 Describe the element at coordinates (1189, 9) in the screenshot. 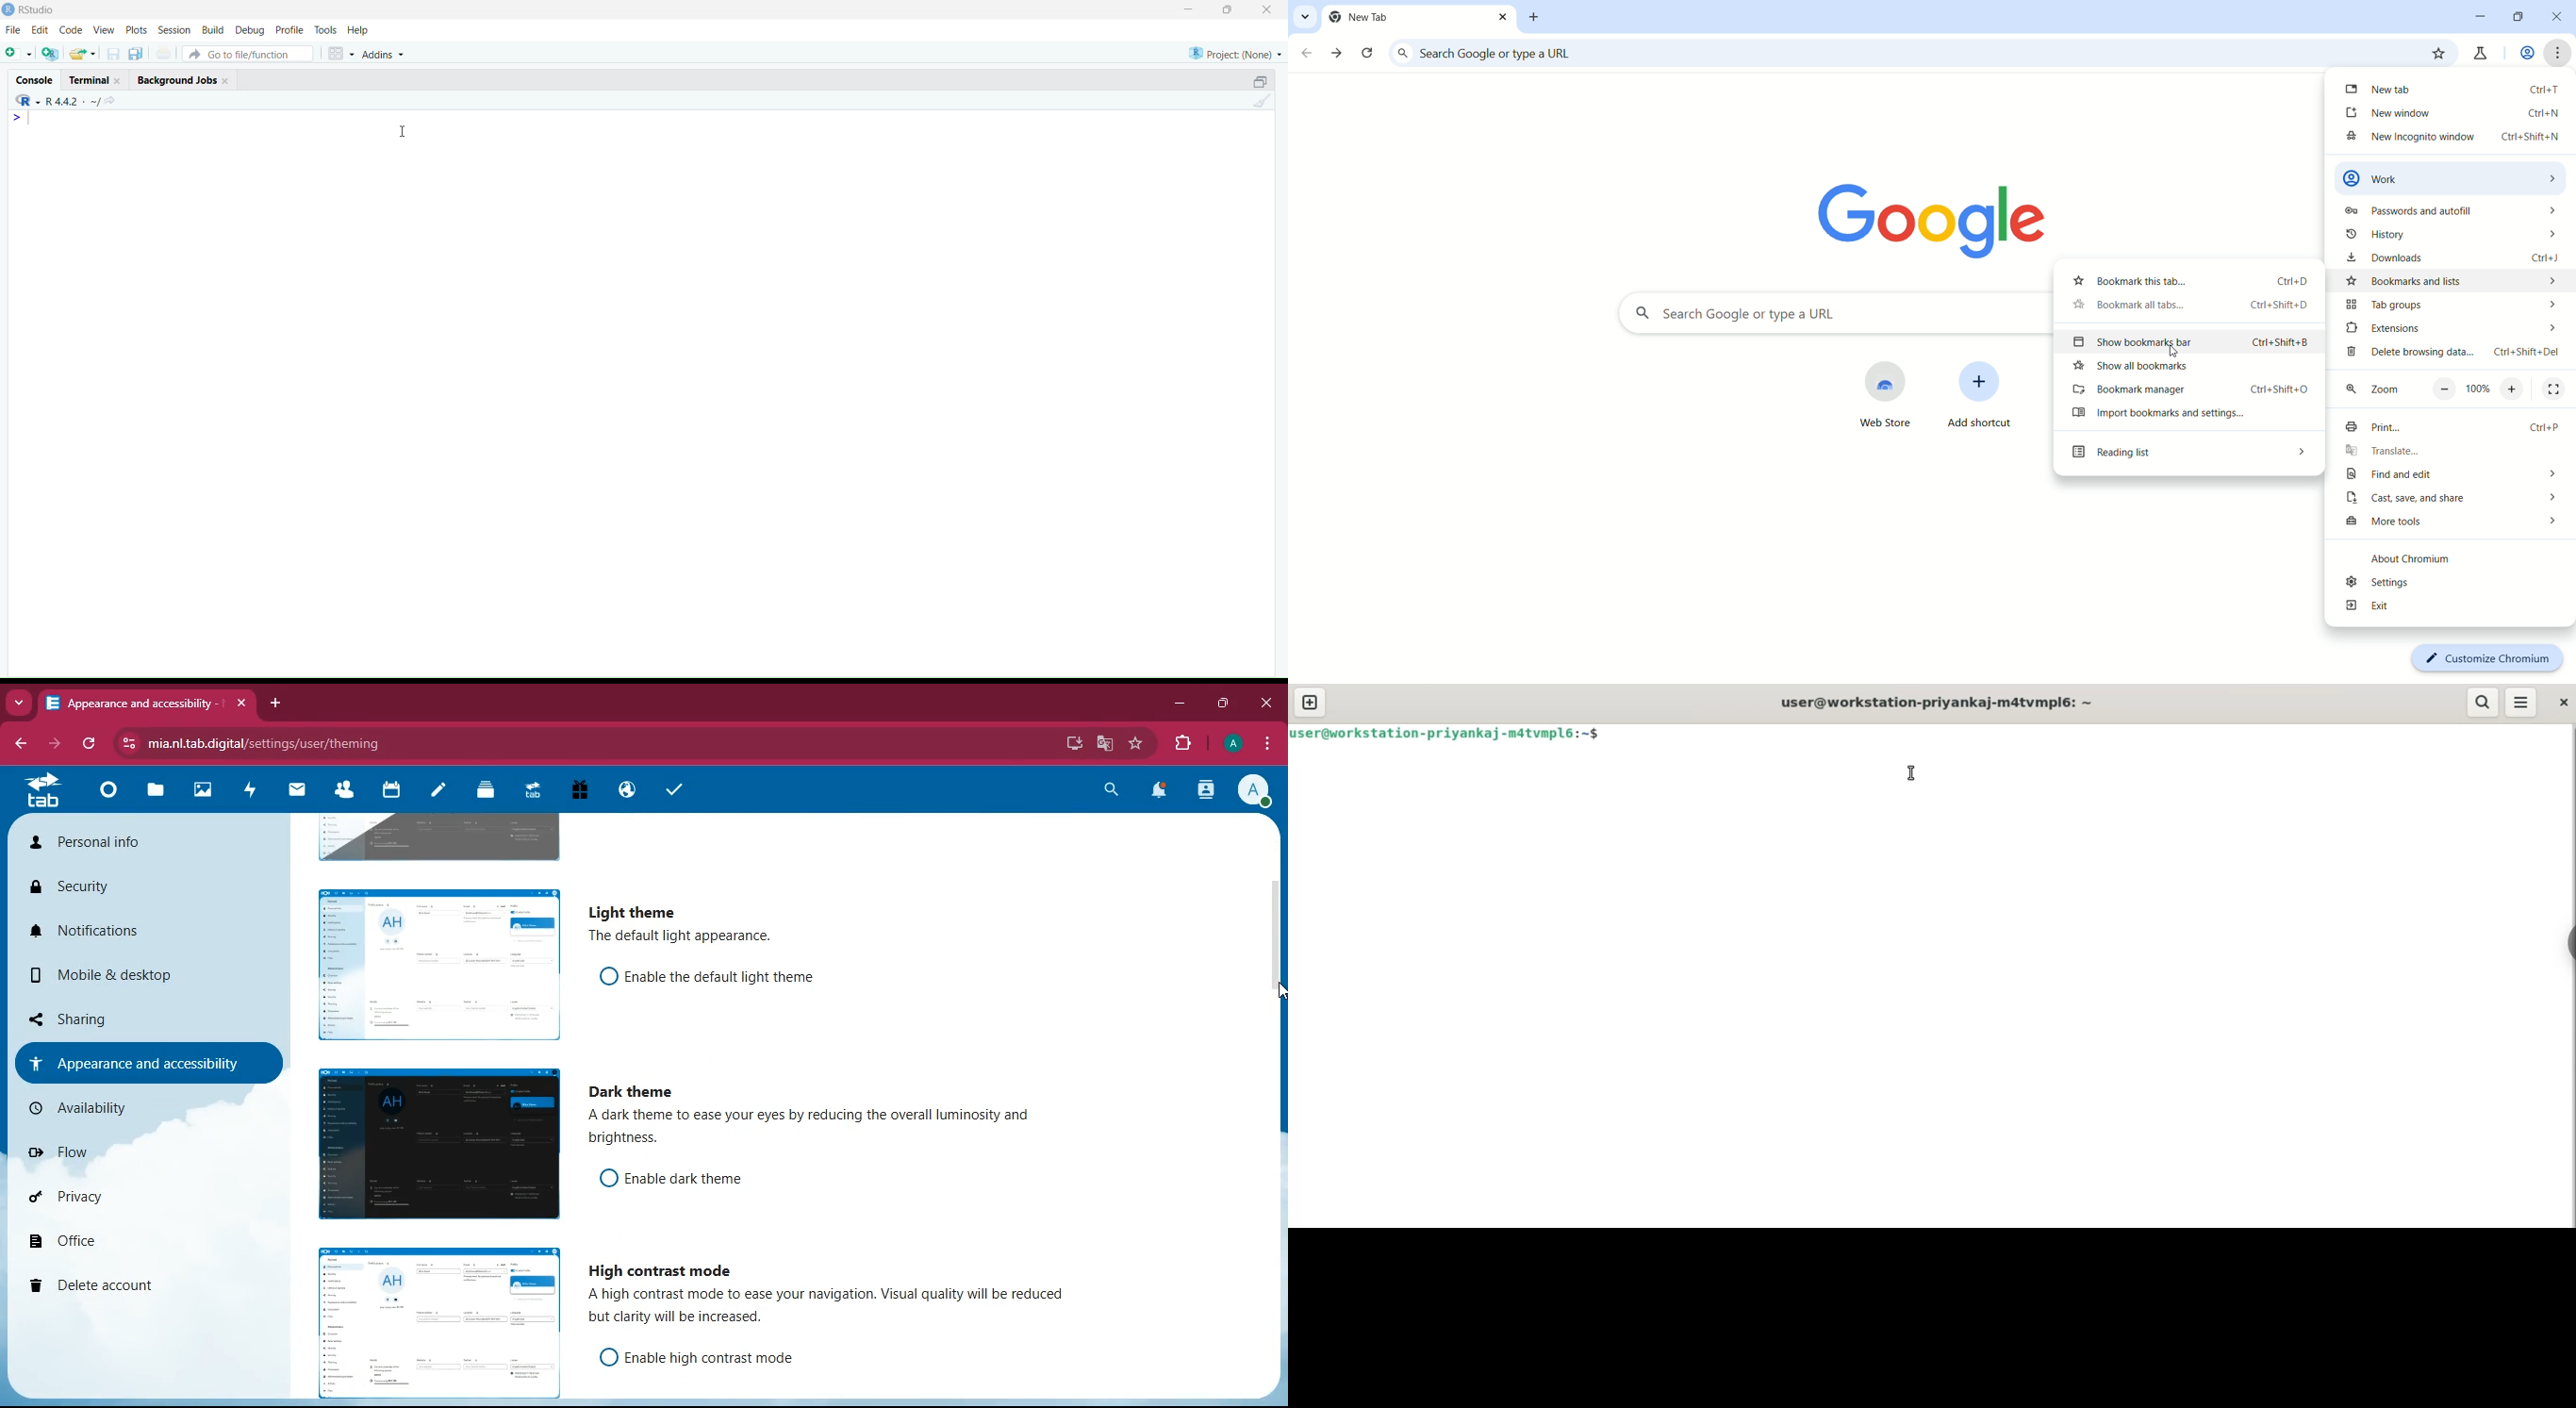

I see `minimise` at that location.